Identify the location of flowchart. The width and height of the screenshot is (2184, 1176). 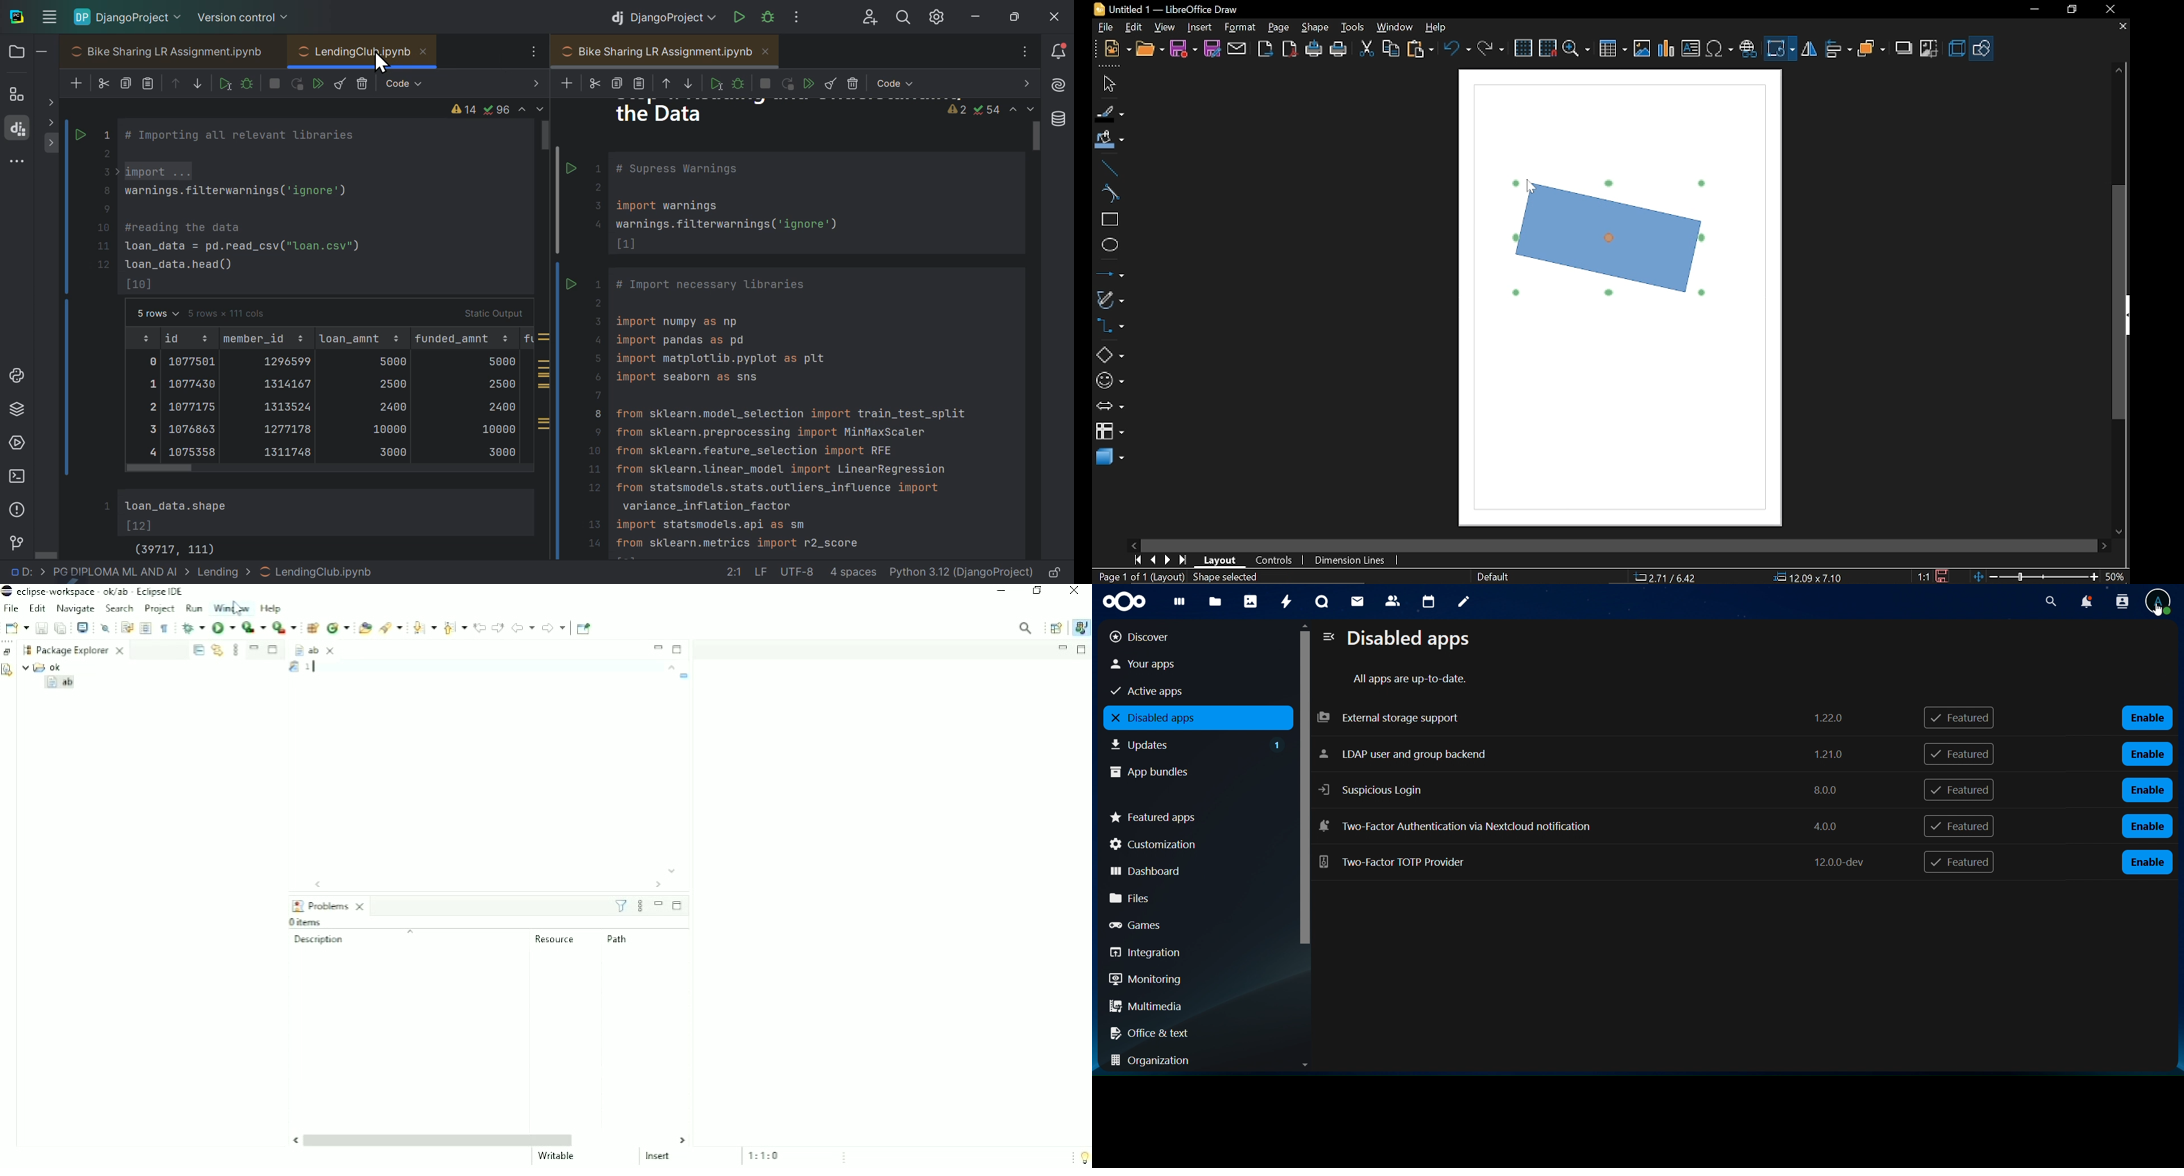
(1109, 433).